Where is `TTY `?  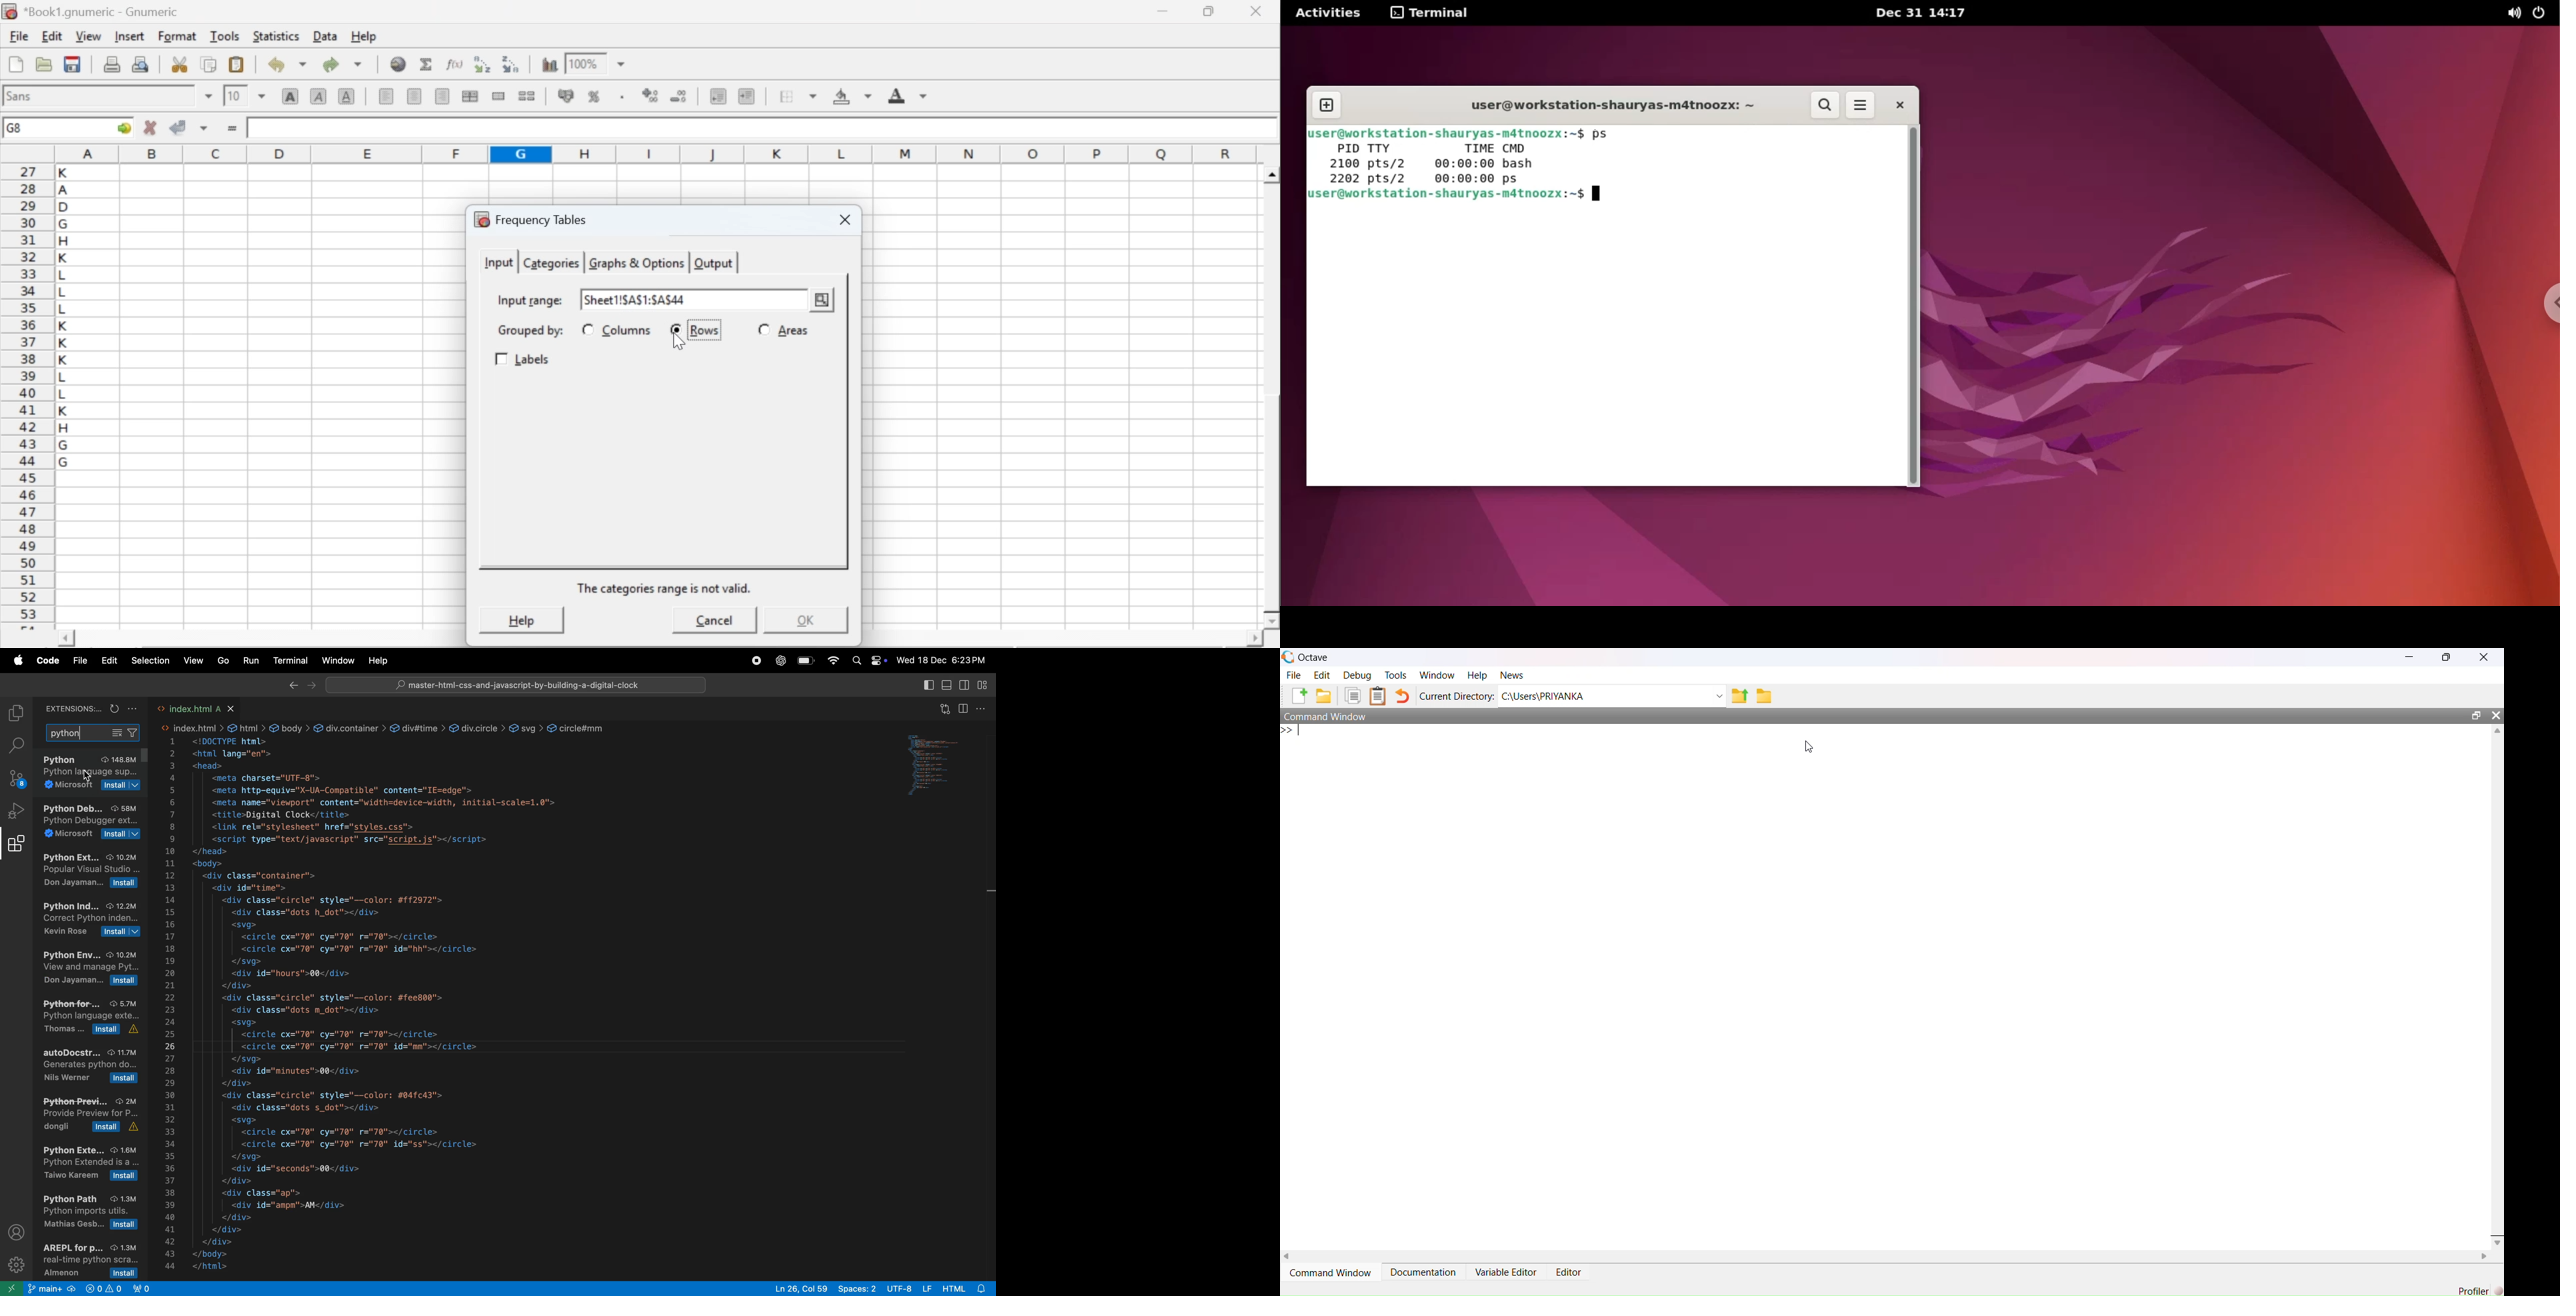
TTY  is located at coordinates (1385, 149).